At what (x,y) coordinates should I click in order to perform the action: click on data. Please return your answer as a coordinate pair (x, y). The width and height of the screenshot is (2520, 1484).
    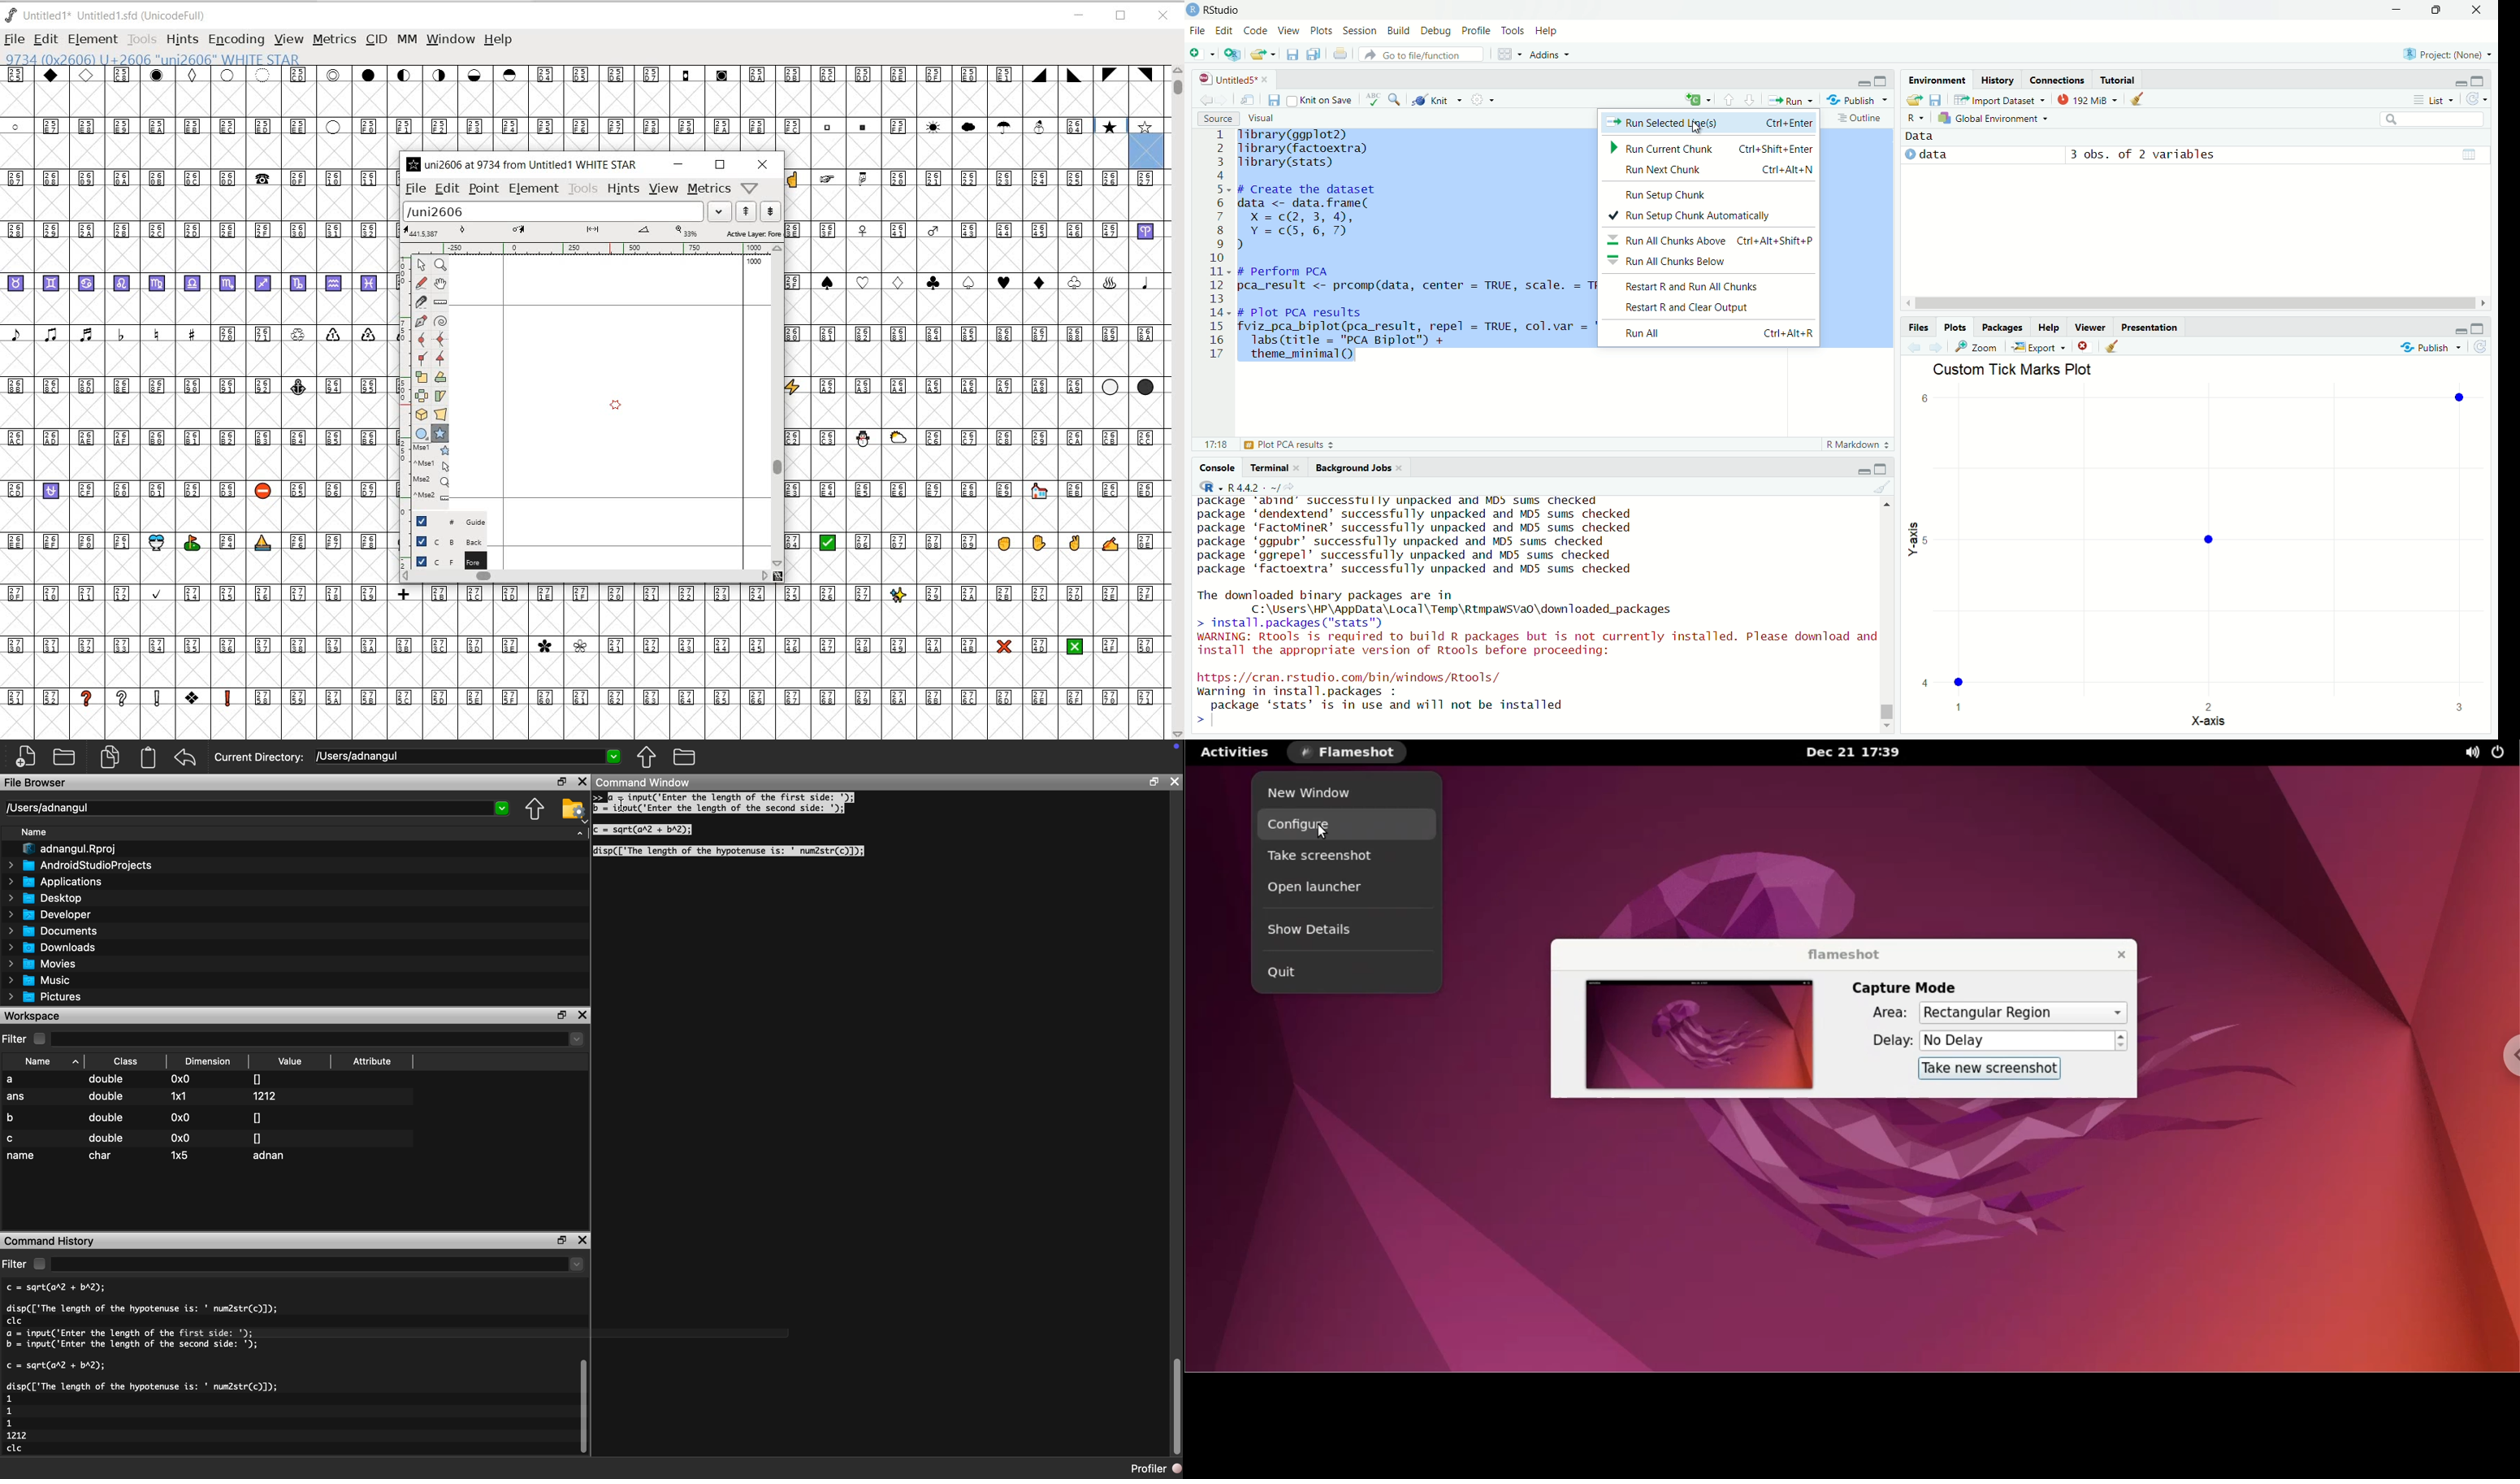
    Looking at the image, I should click on (1931, 155).